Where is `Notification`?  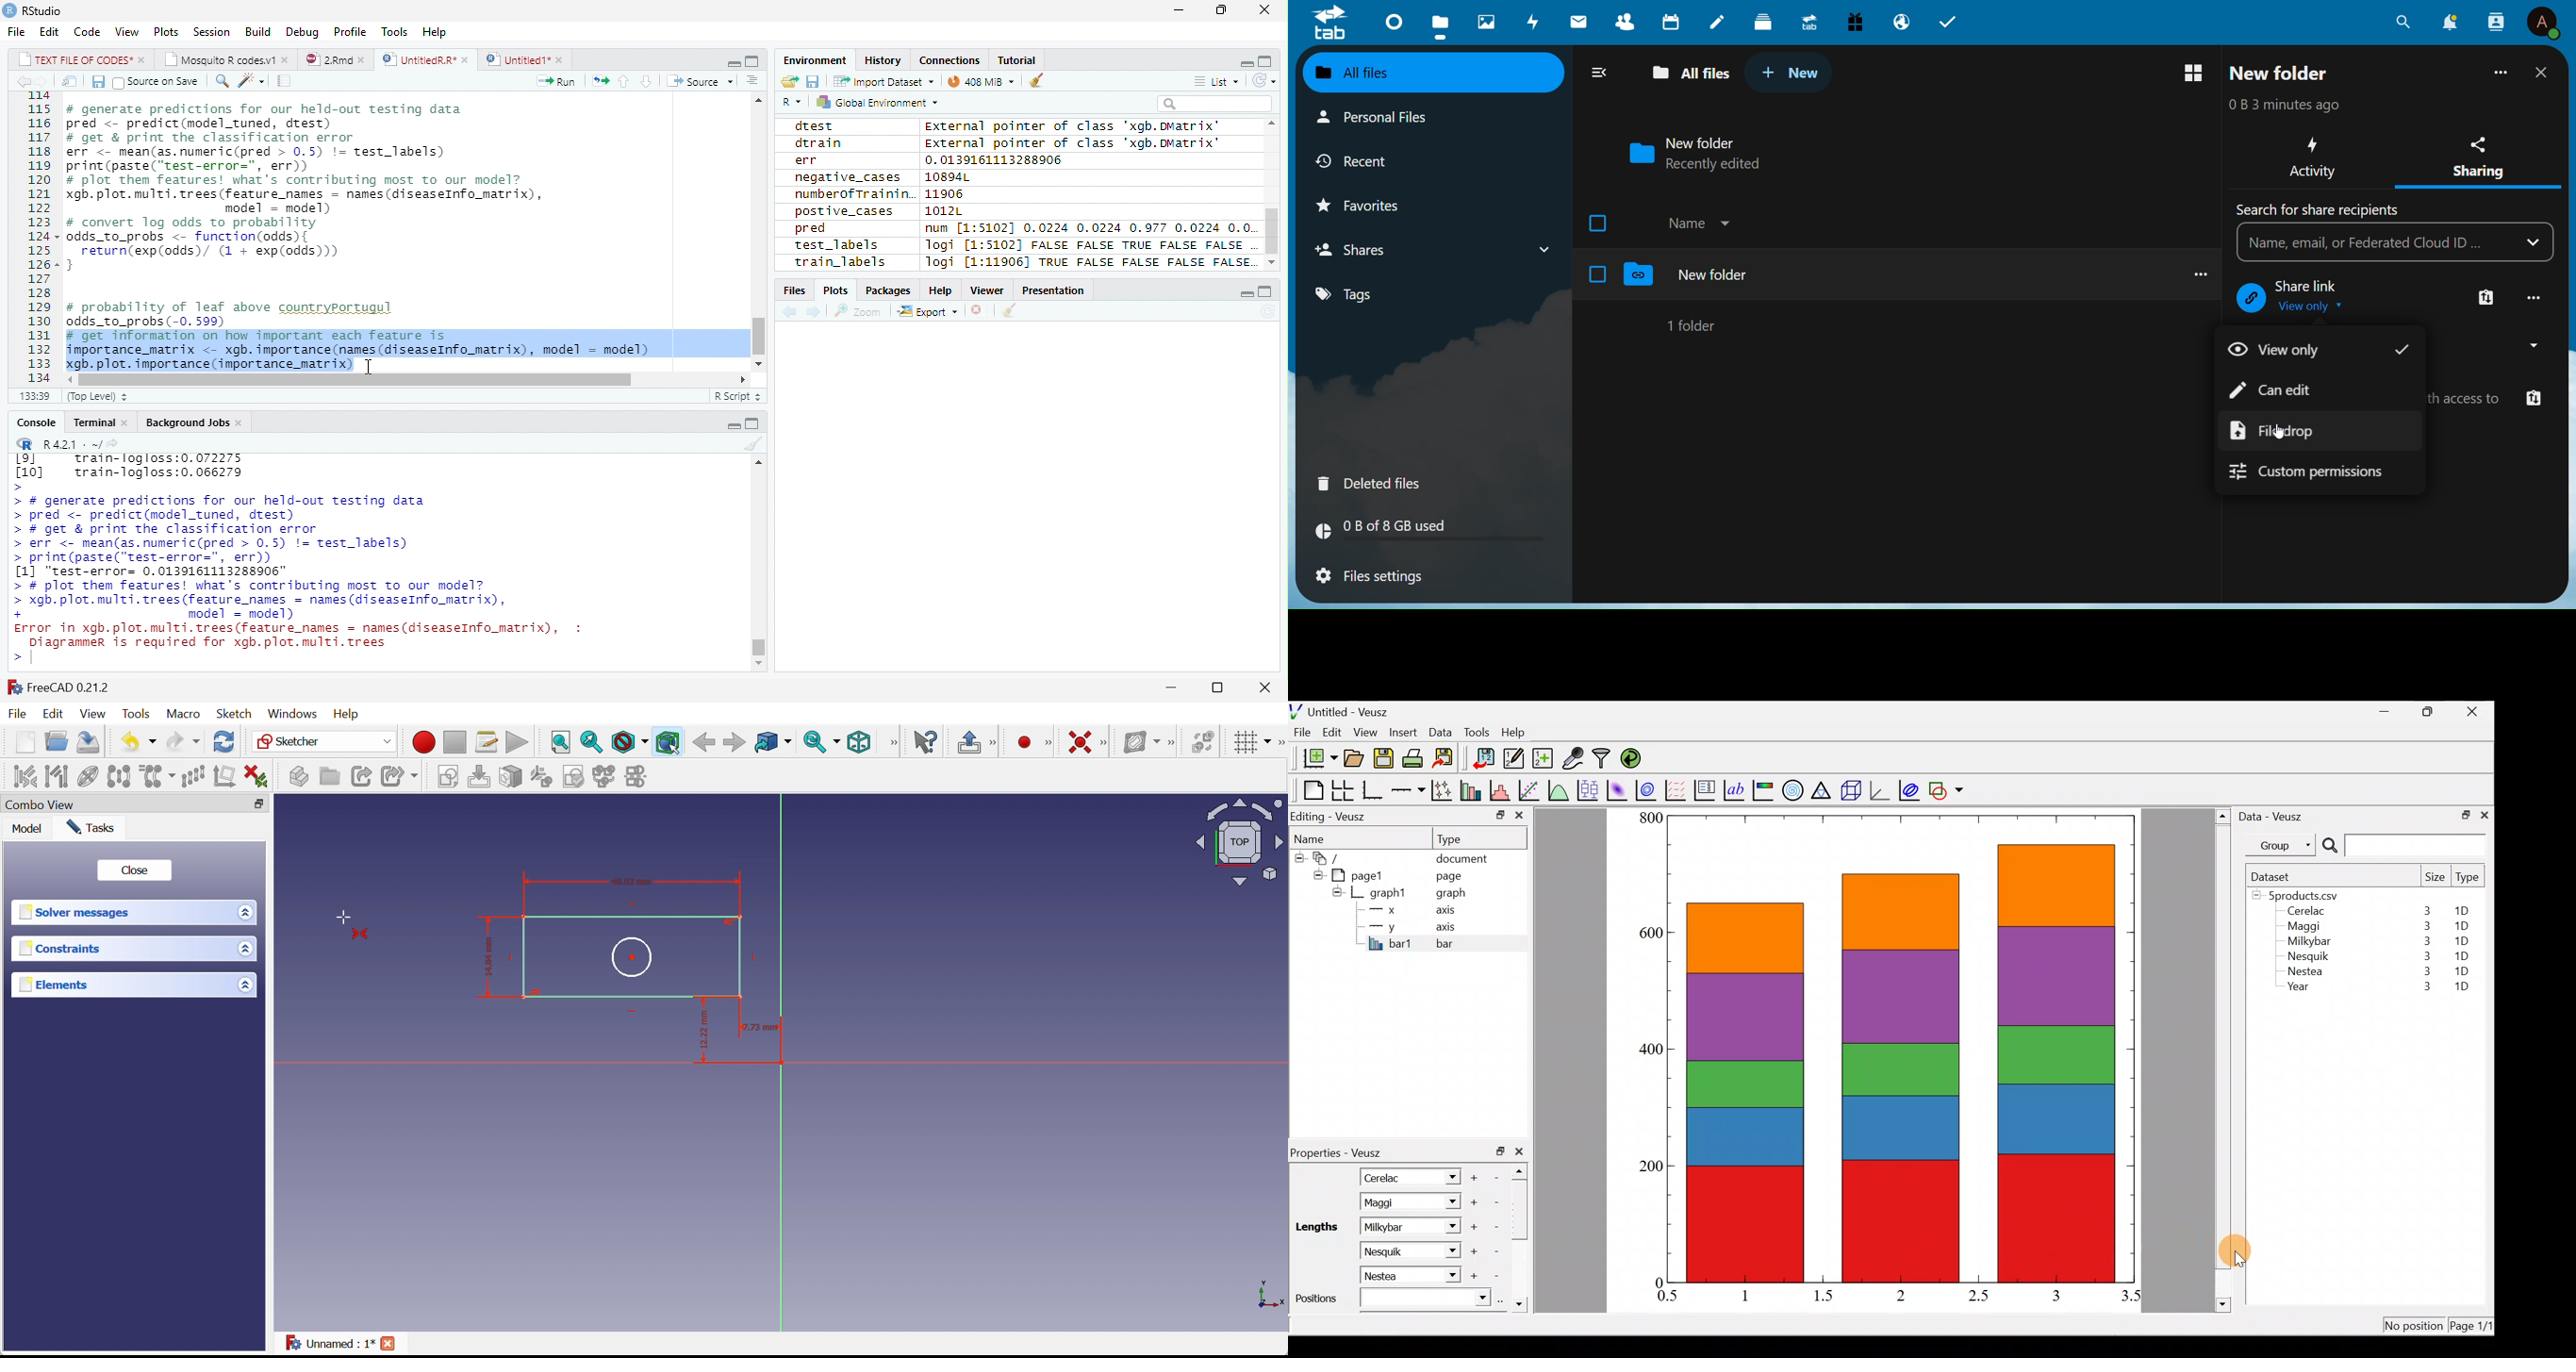
Notification is located at coordinates (2451, 22).